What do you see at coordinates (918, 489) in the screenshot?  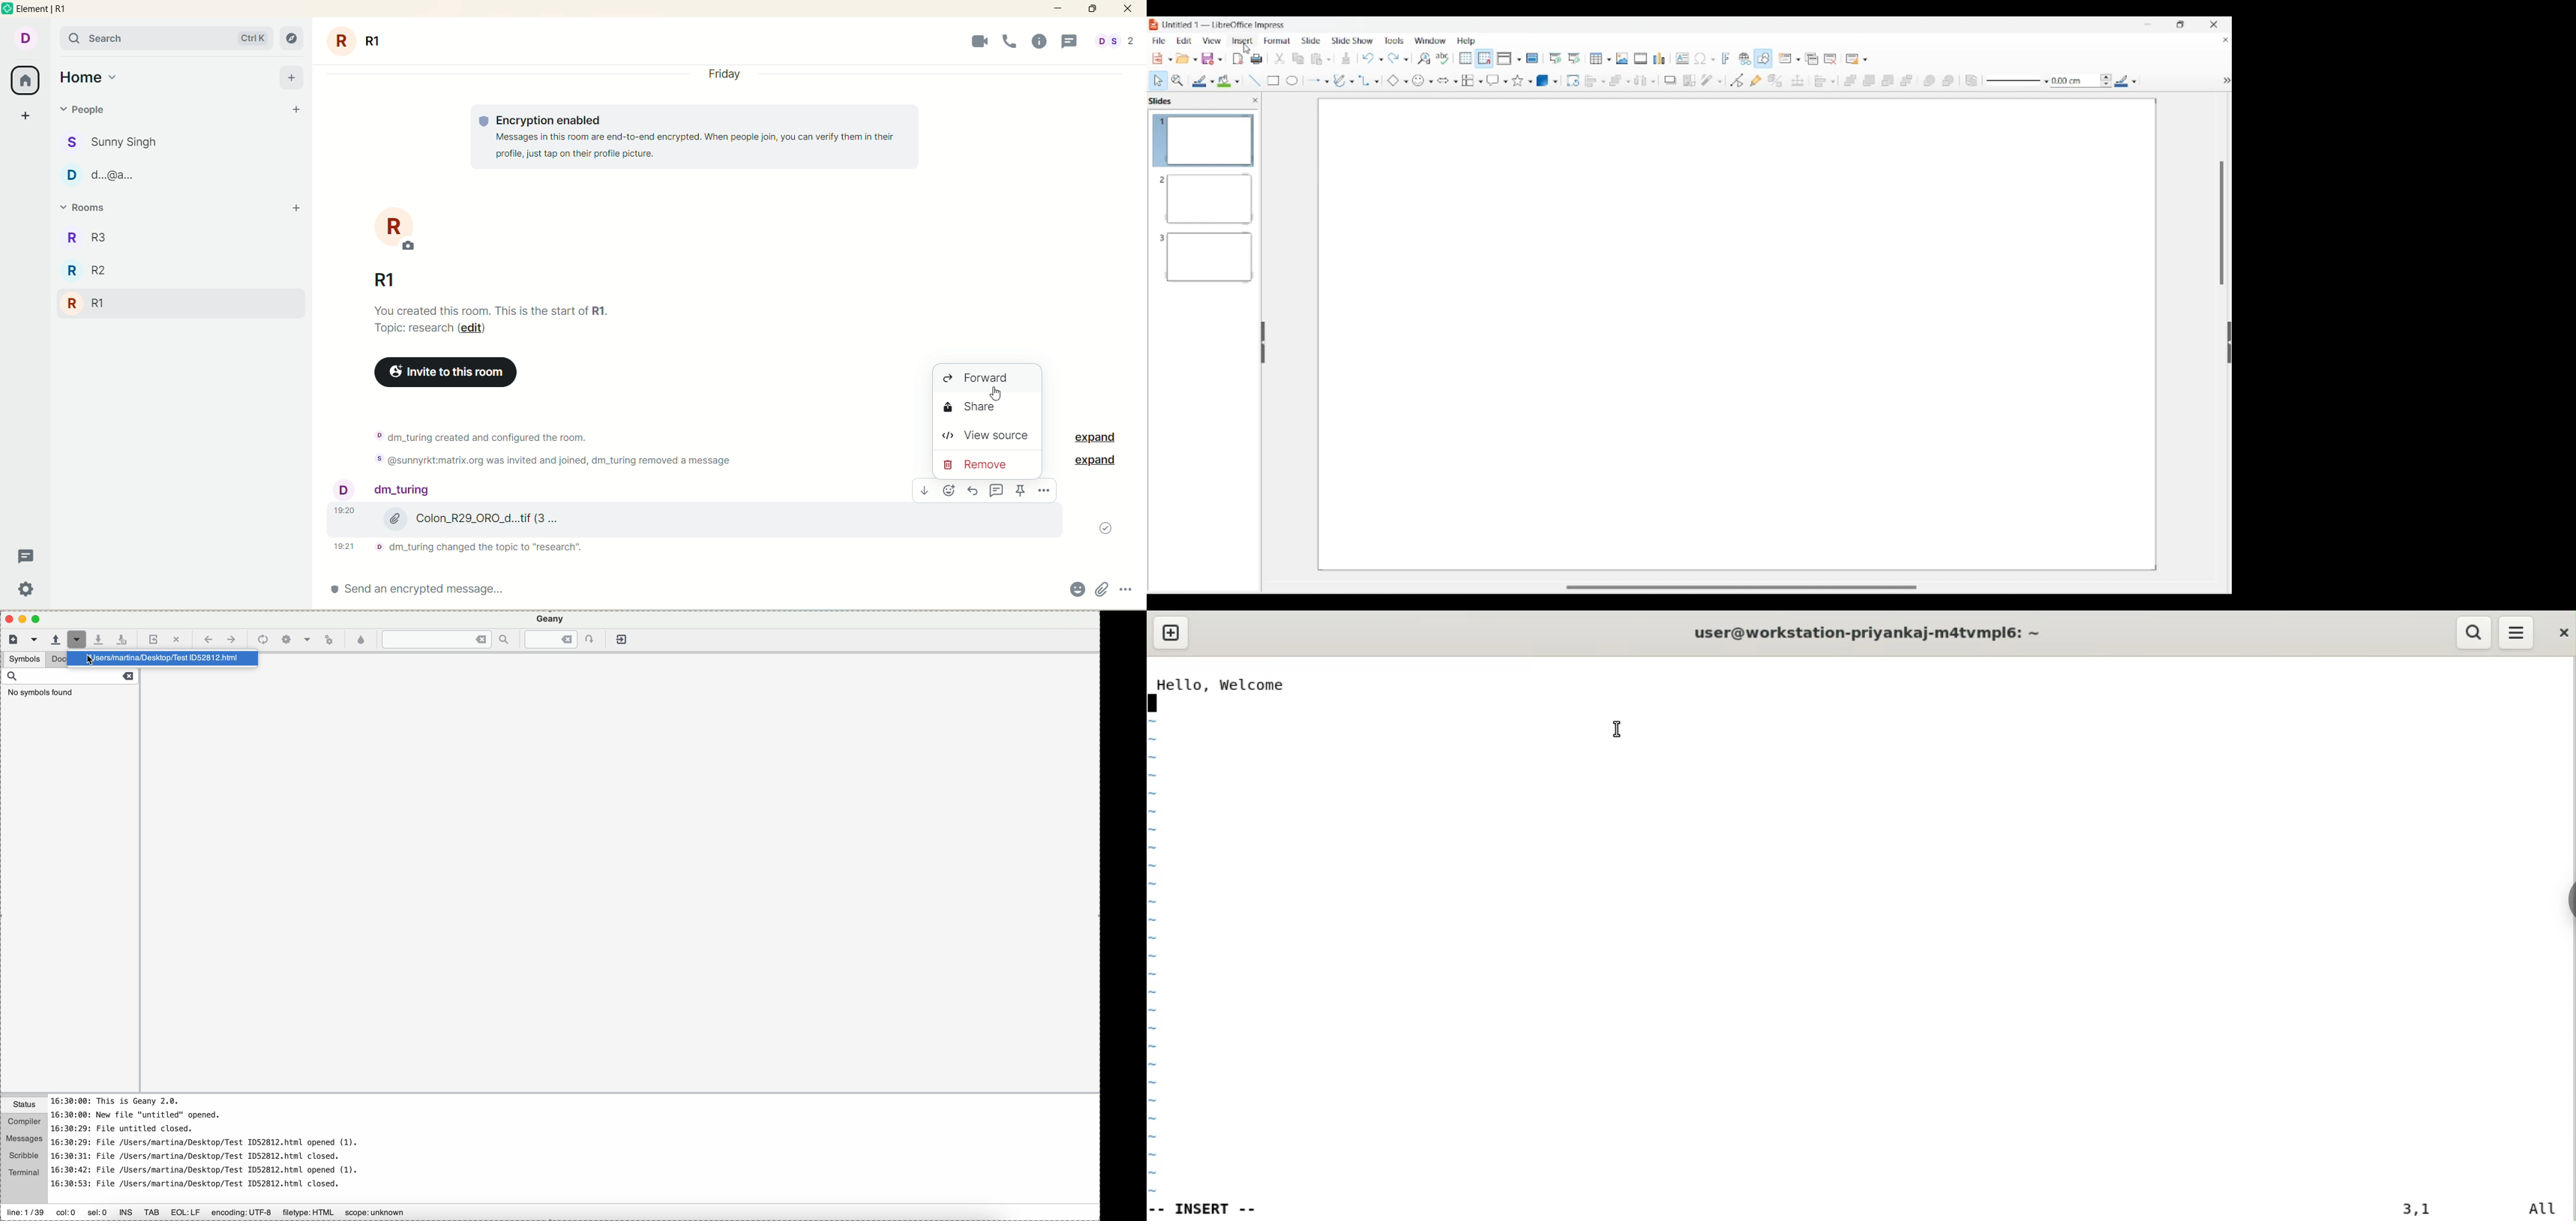 I see `download` at bounding box center [918, 489].